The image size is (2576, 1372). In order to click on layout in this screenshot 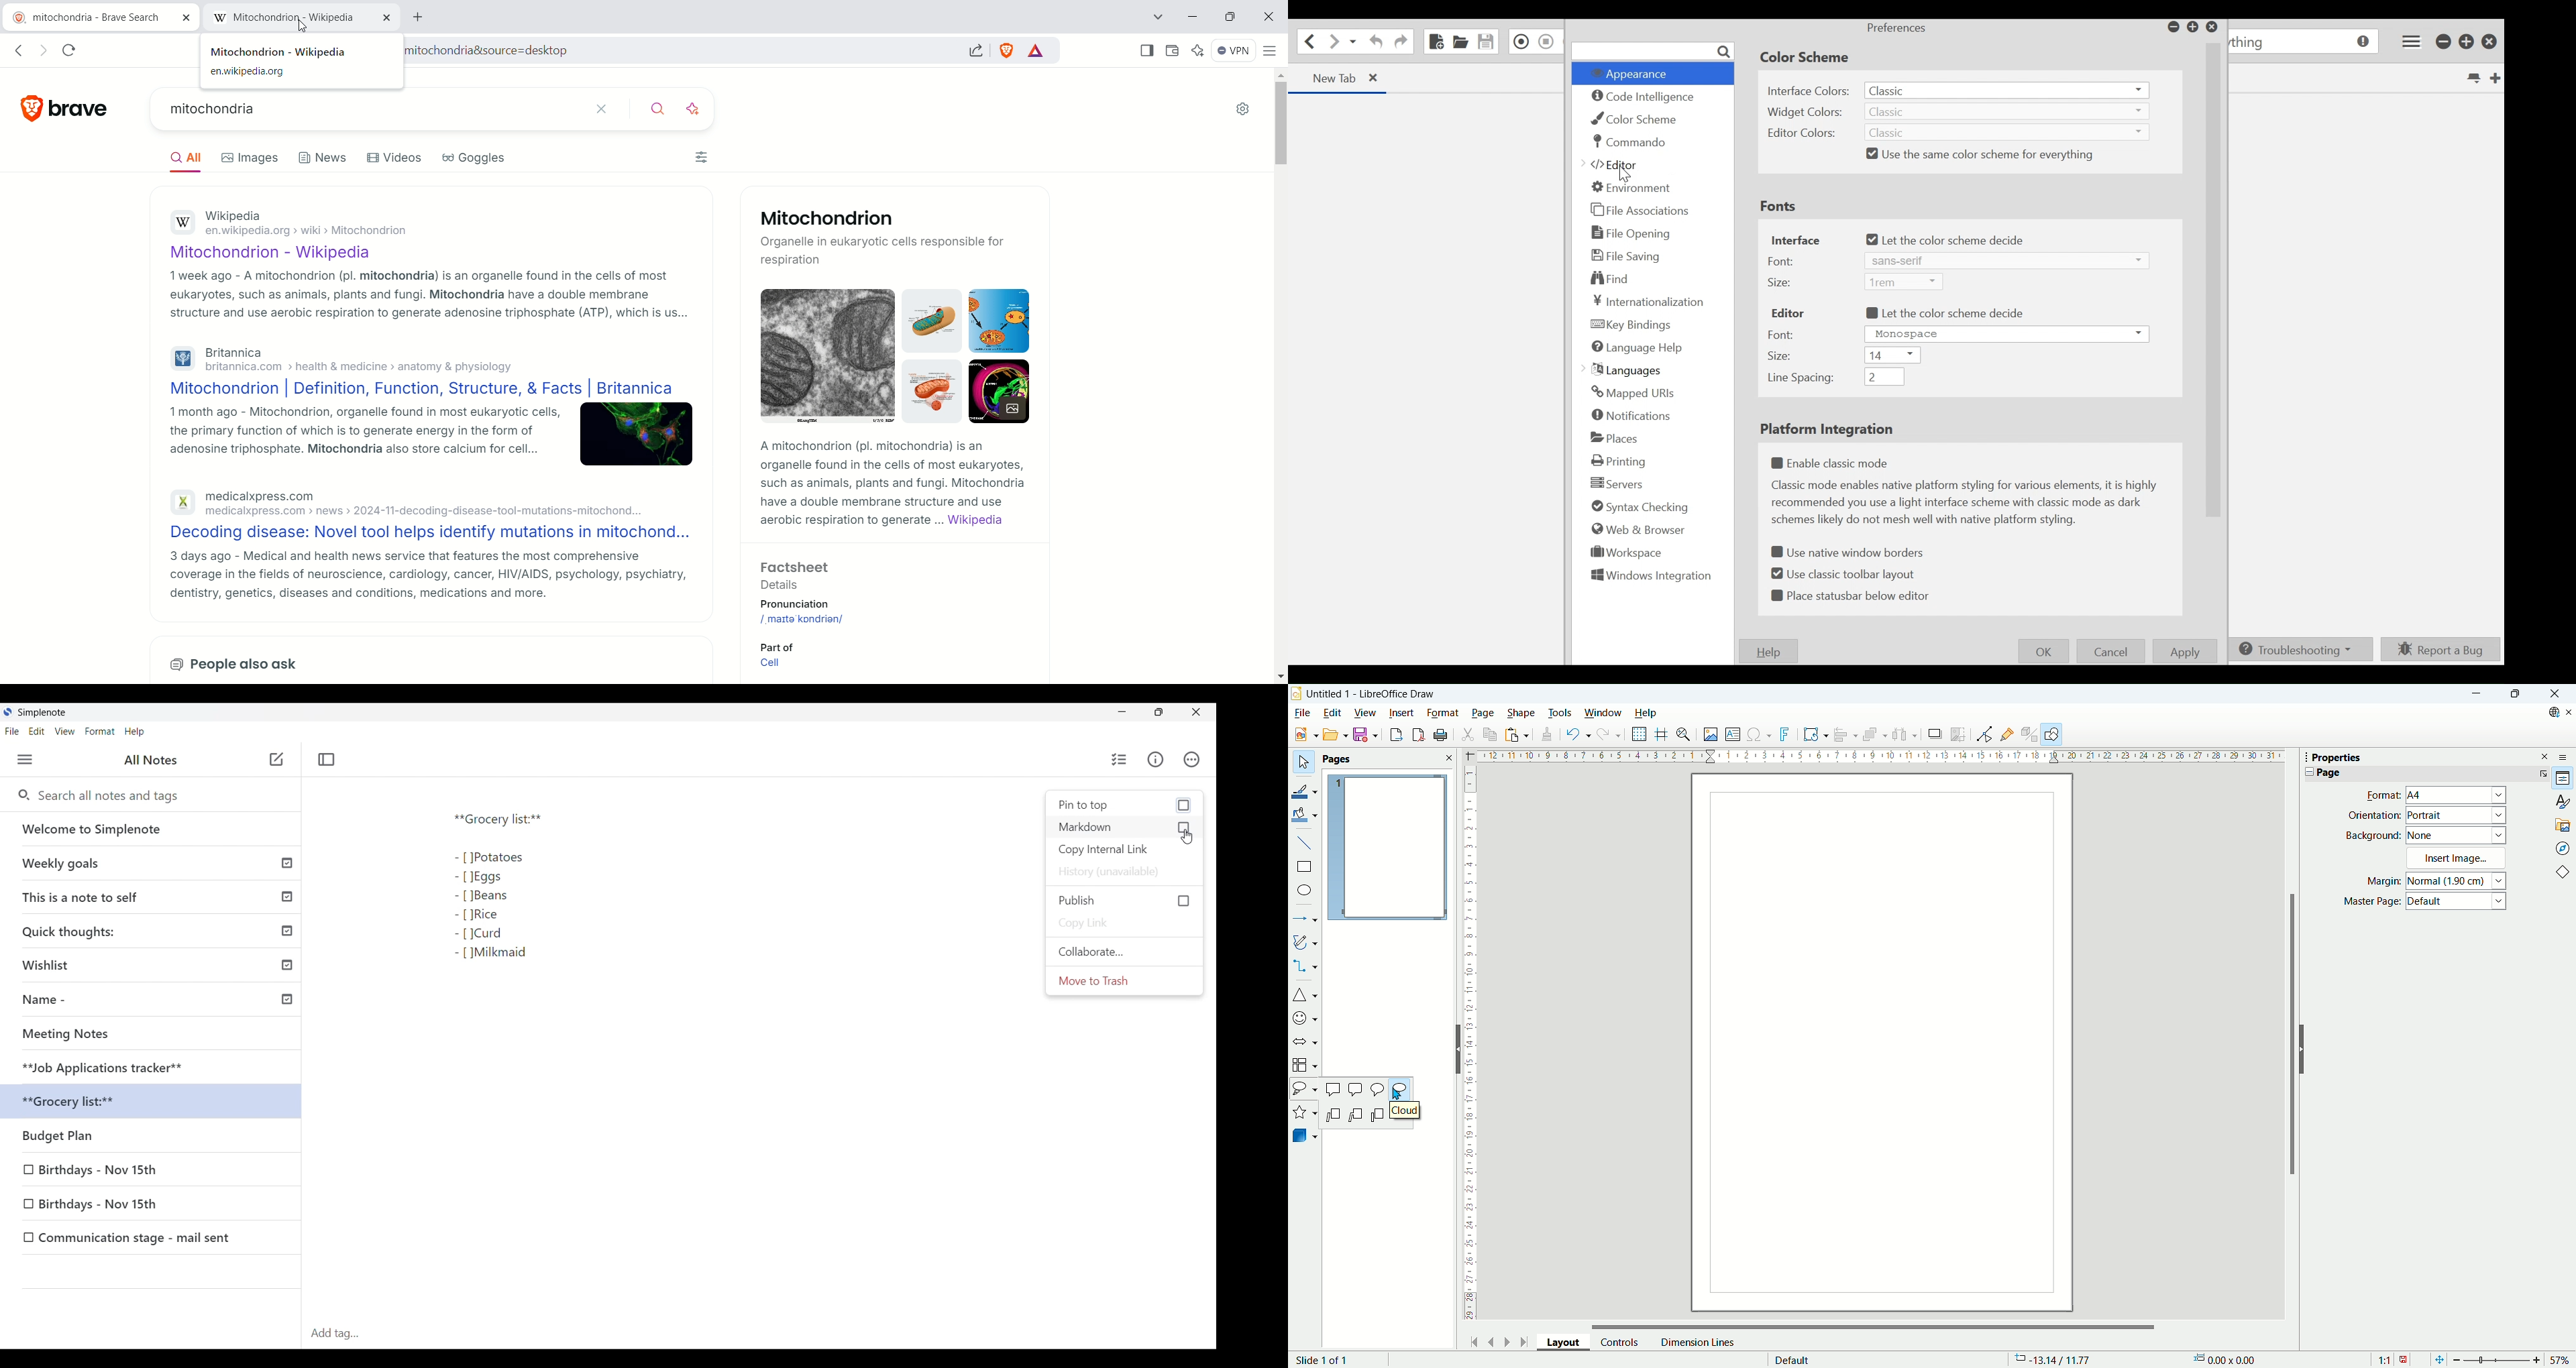, I will do `click(1568, 1345)`.